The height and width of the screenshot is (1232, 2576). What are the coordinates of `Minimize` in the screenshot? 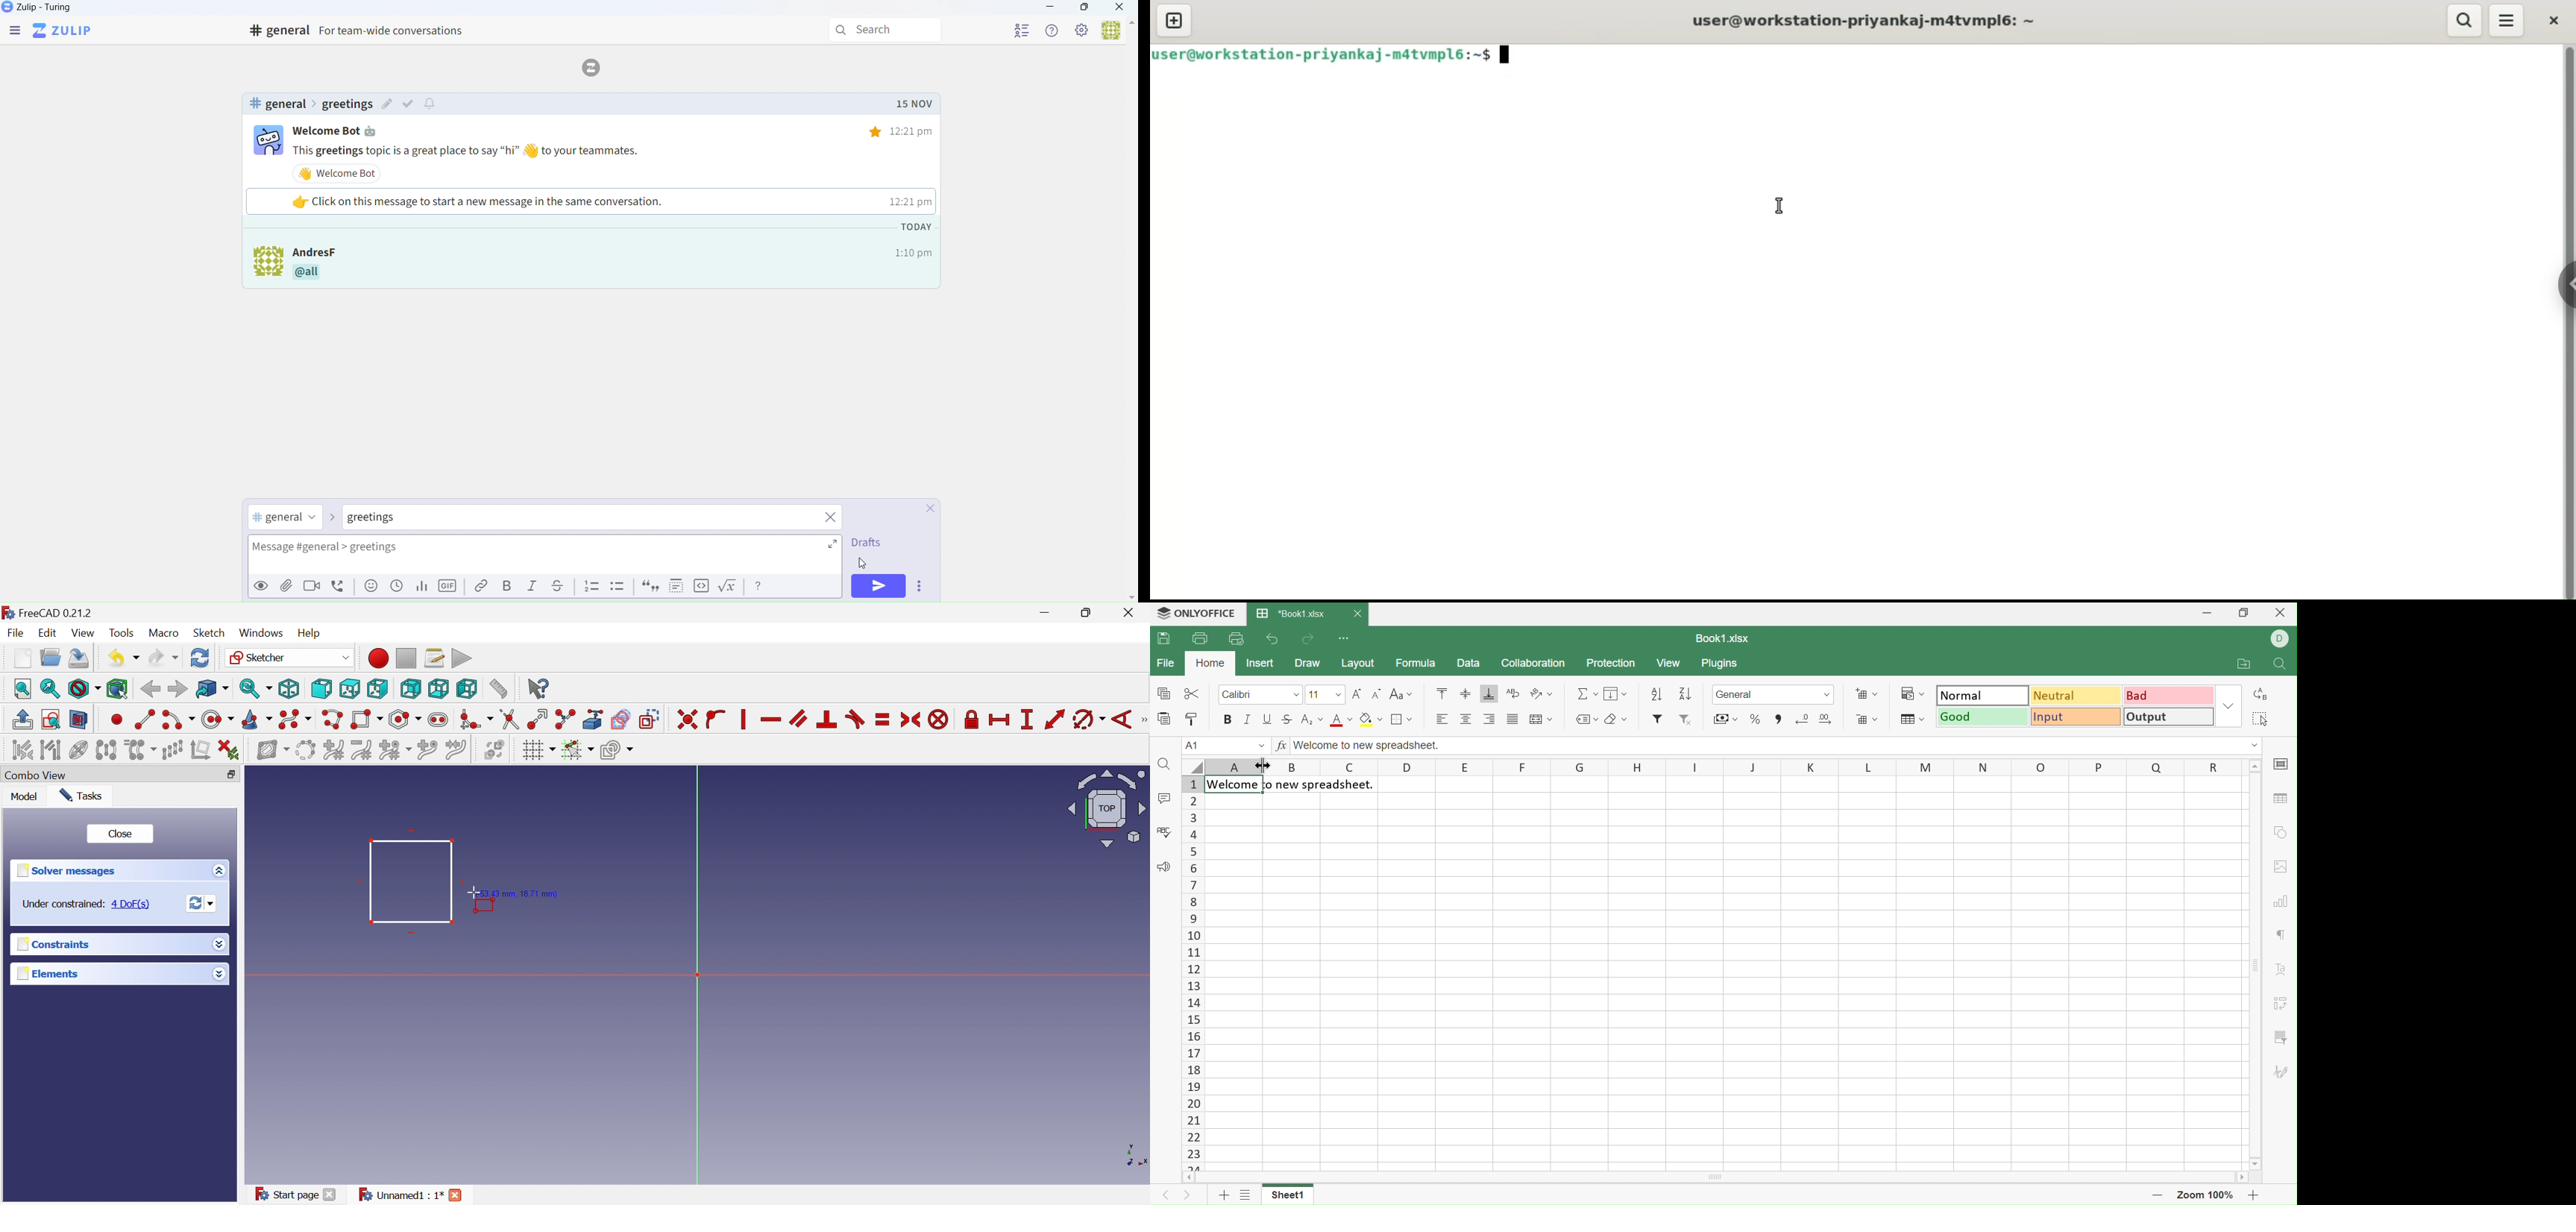 It's located at (1047, 613).